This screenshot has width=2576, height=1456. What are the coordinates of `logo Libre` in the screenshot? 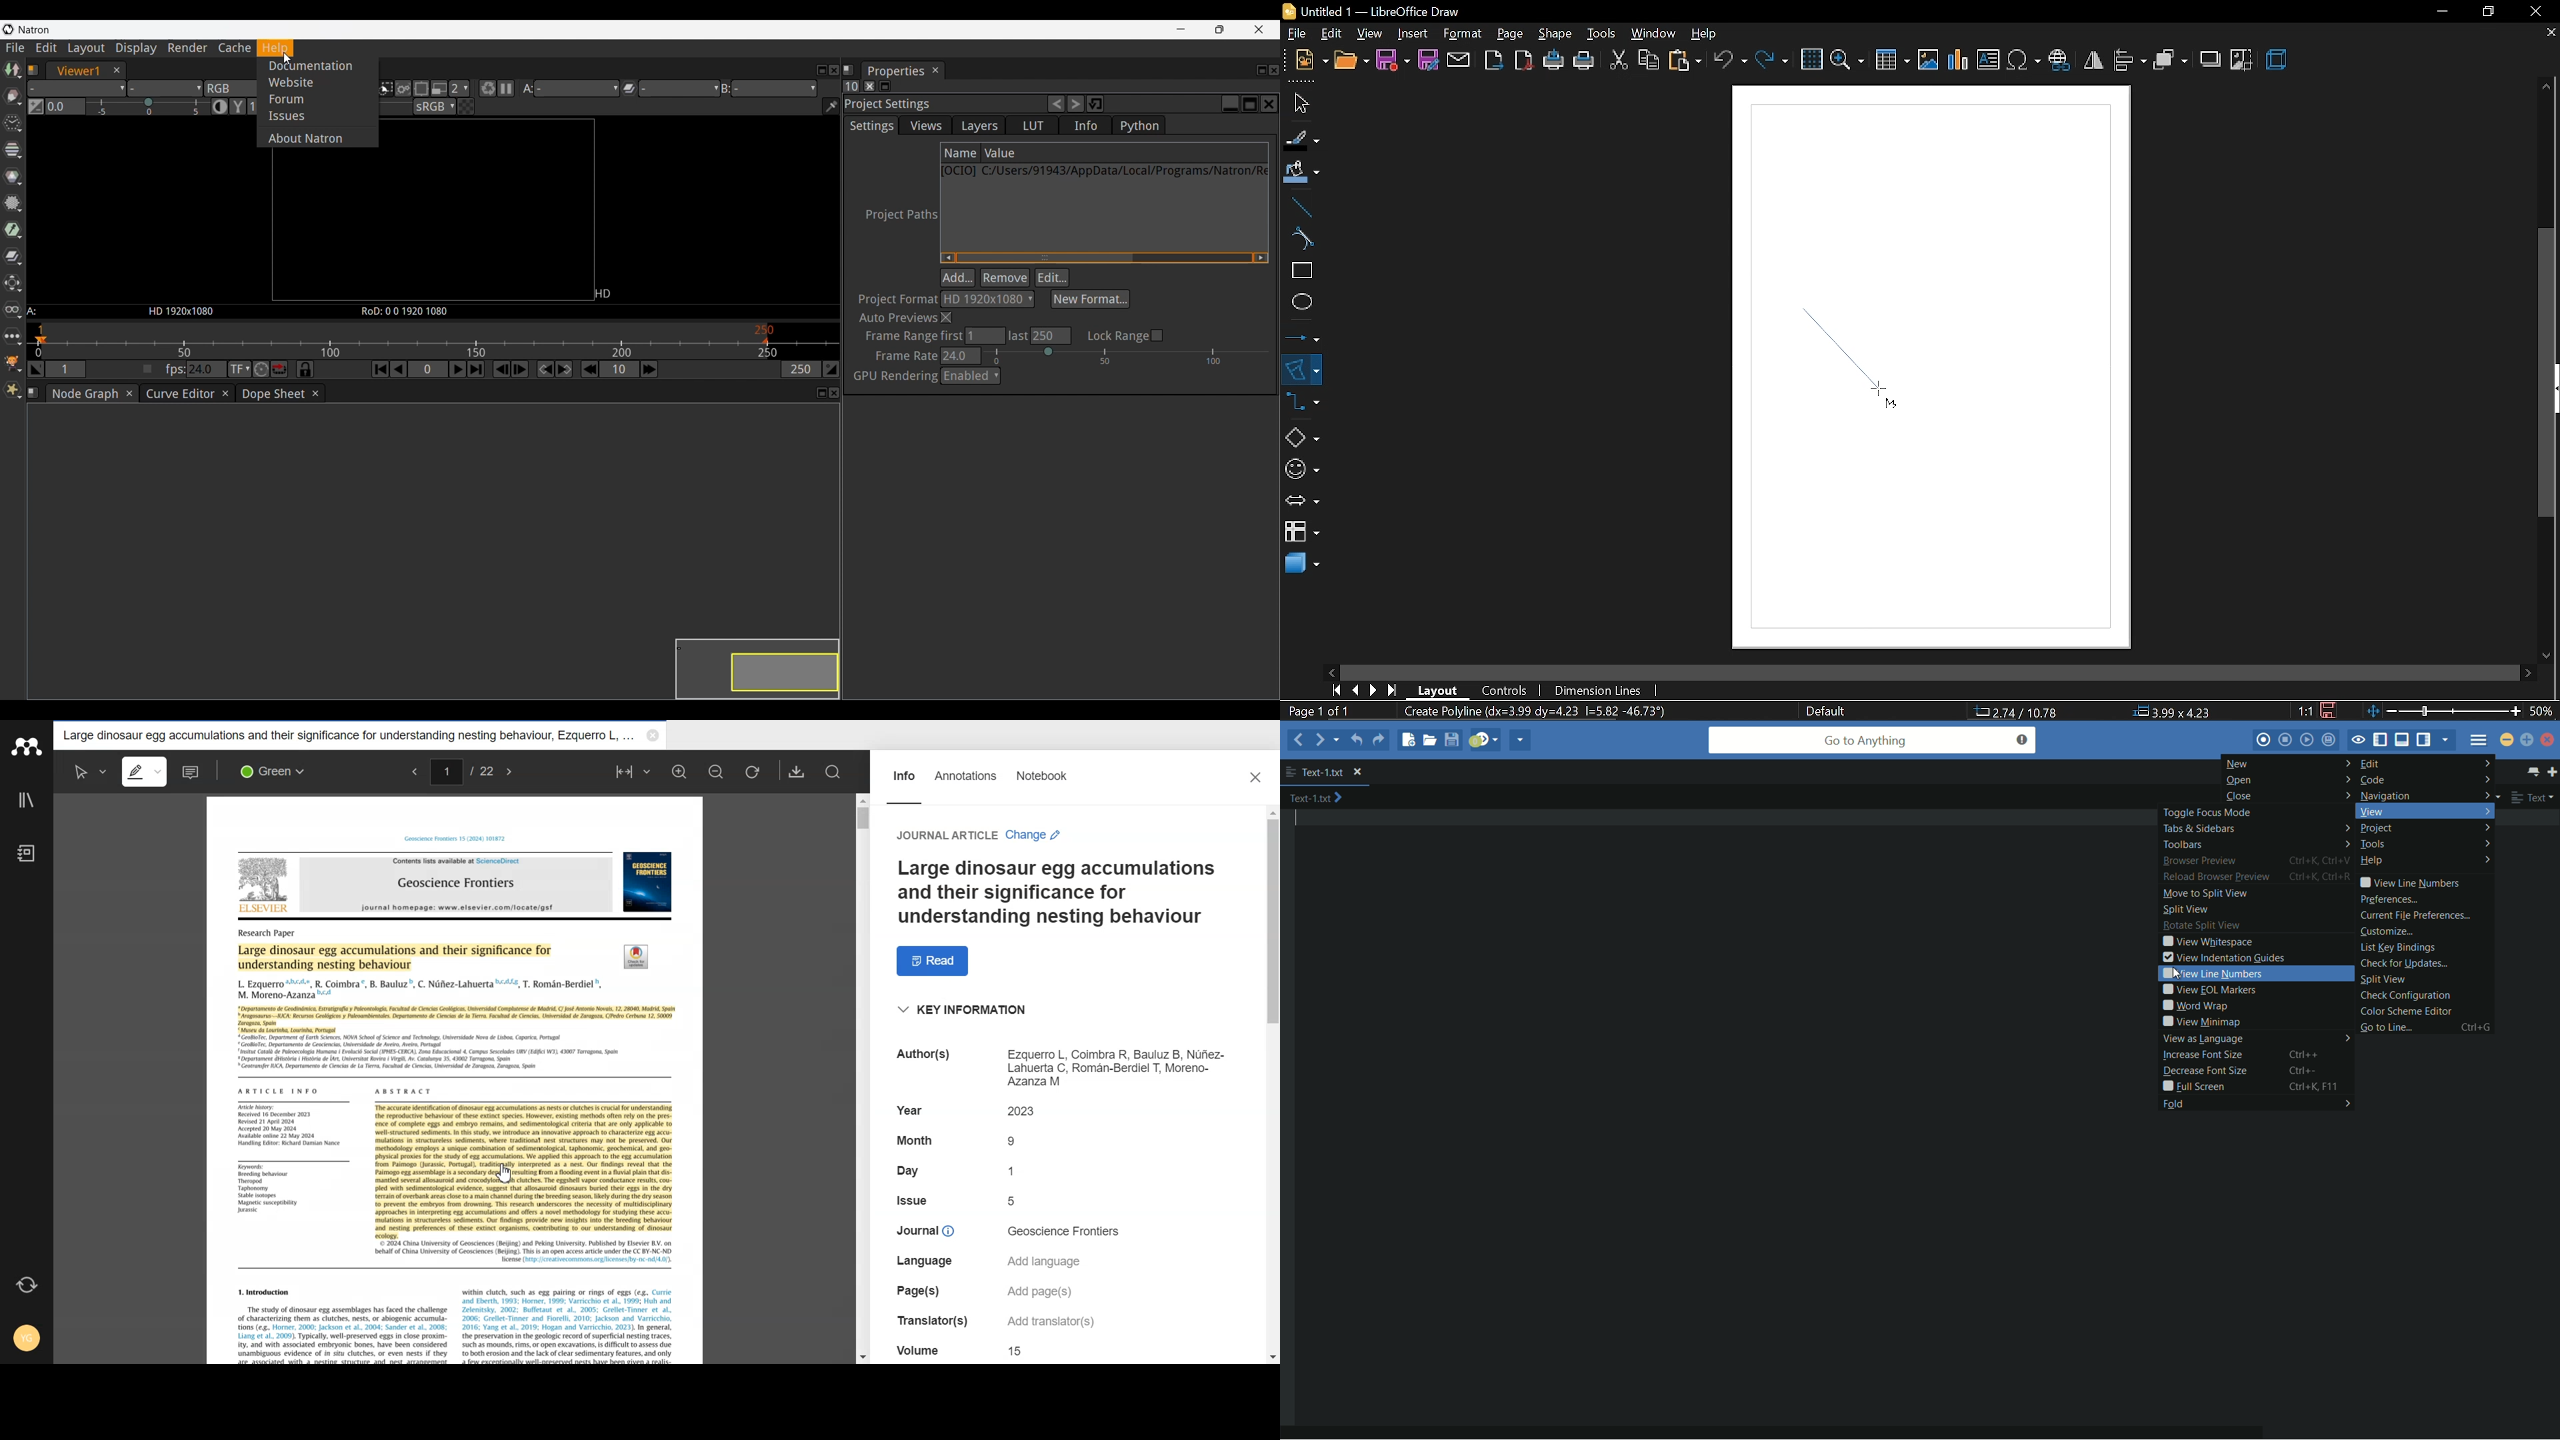 It's located at (1291, 12).